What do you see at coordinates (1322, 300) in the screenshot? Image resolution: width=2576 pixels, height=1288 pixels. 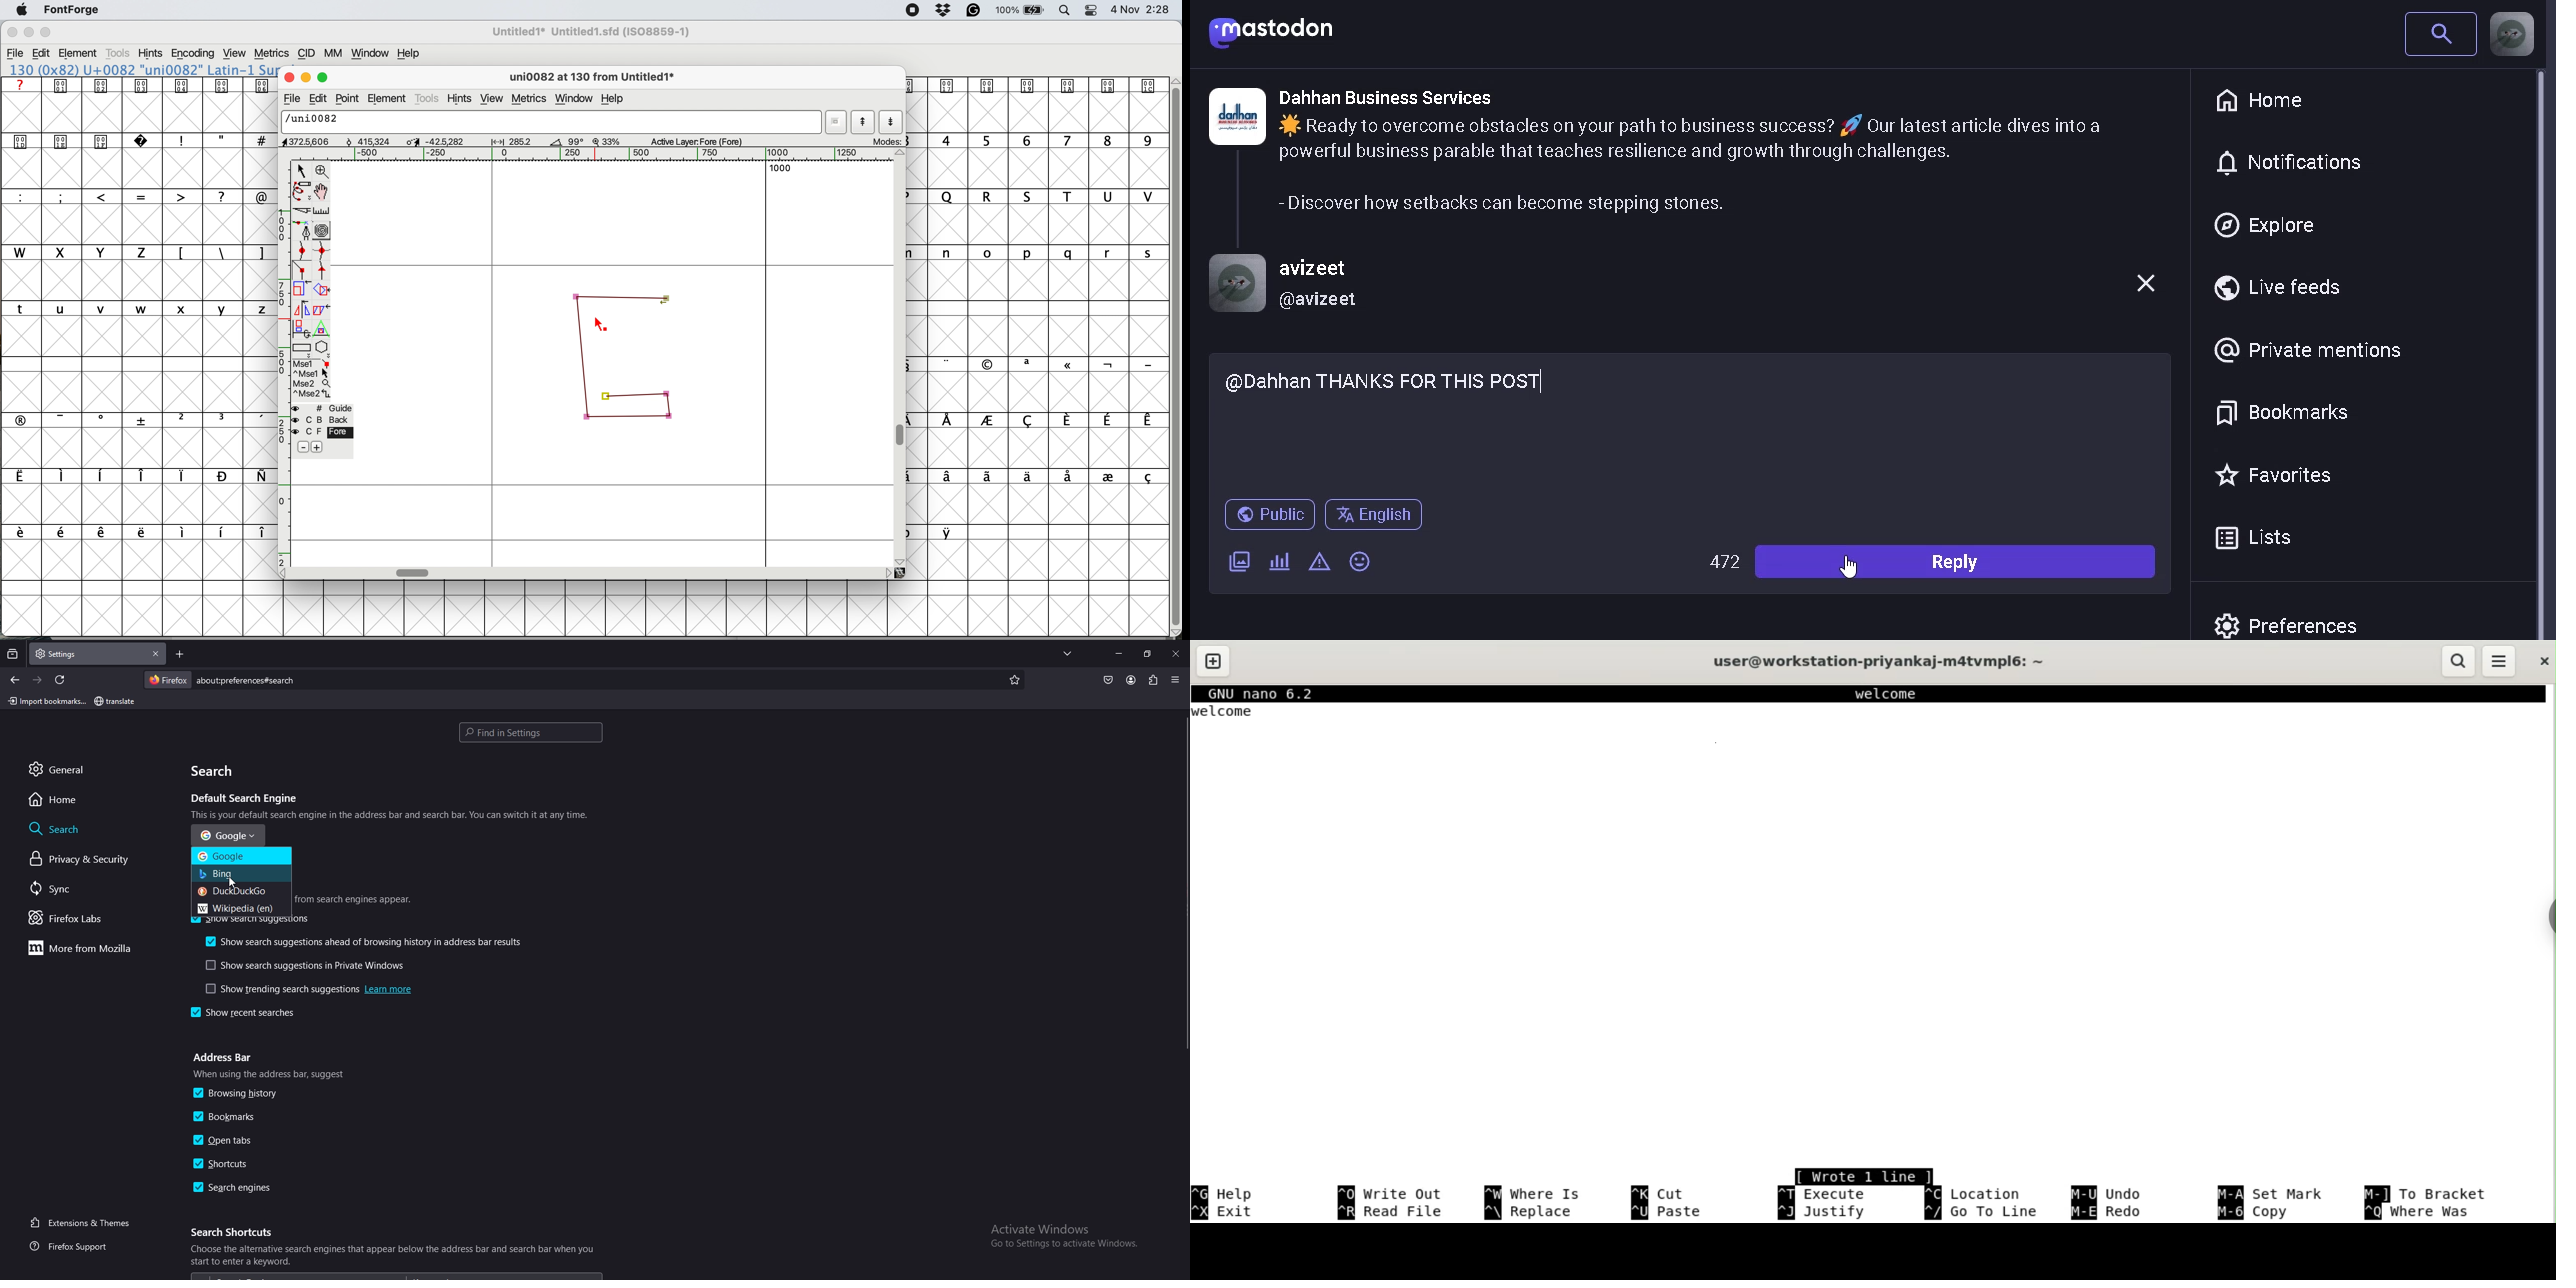 I see `@username` at bounding box center [1322, 300].